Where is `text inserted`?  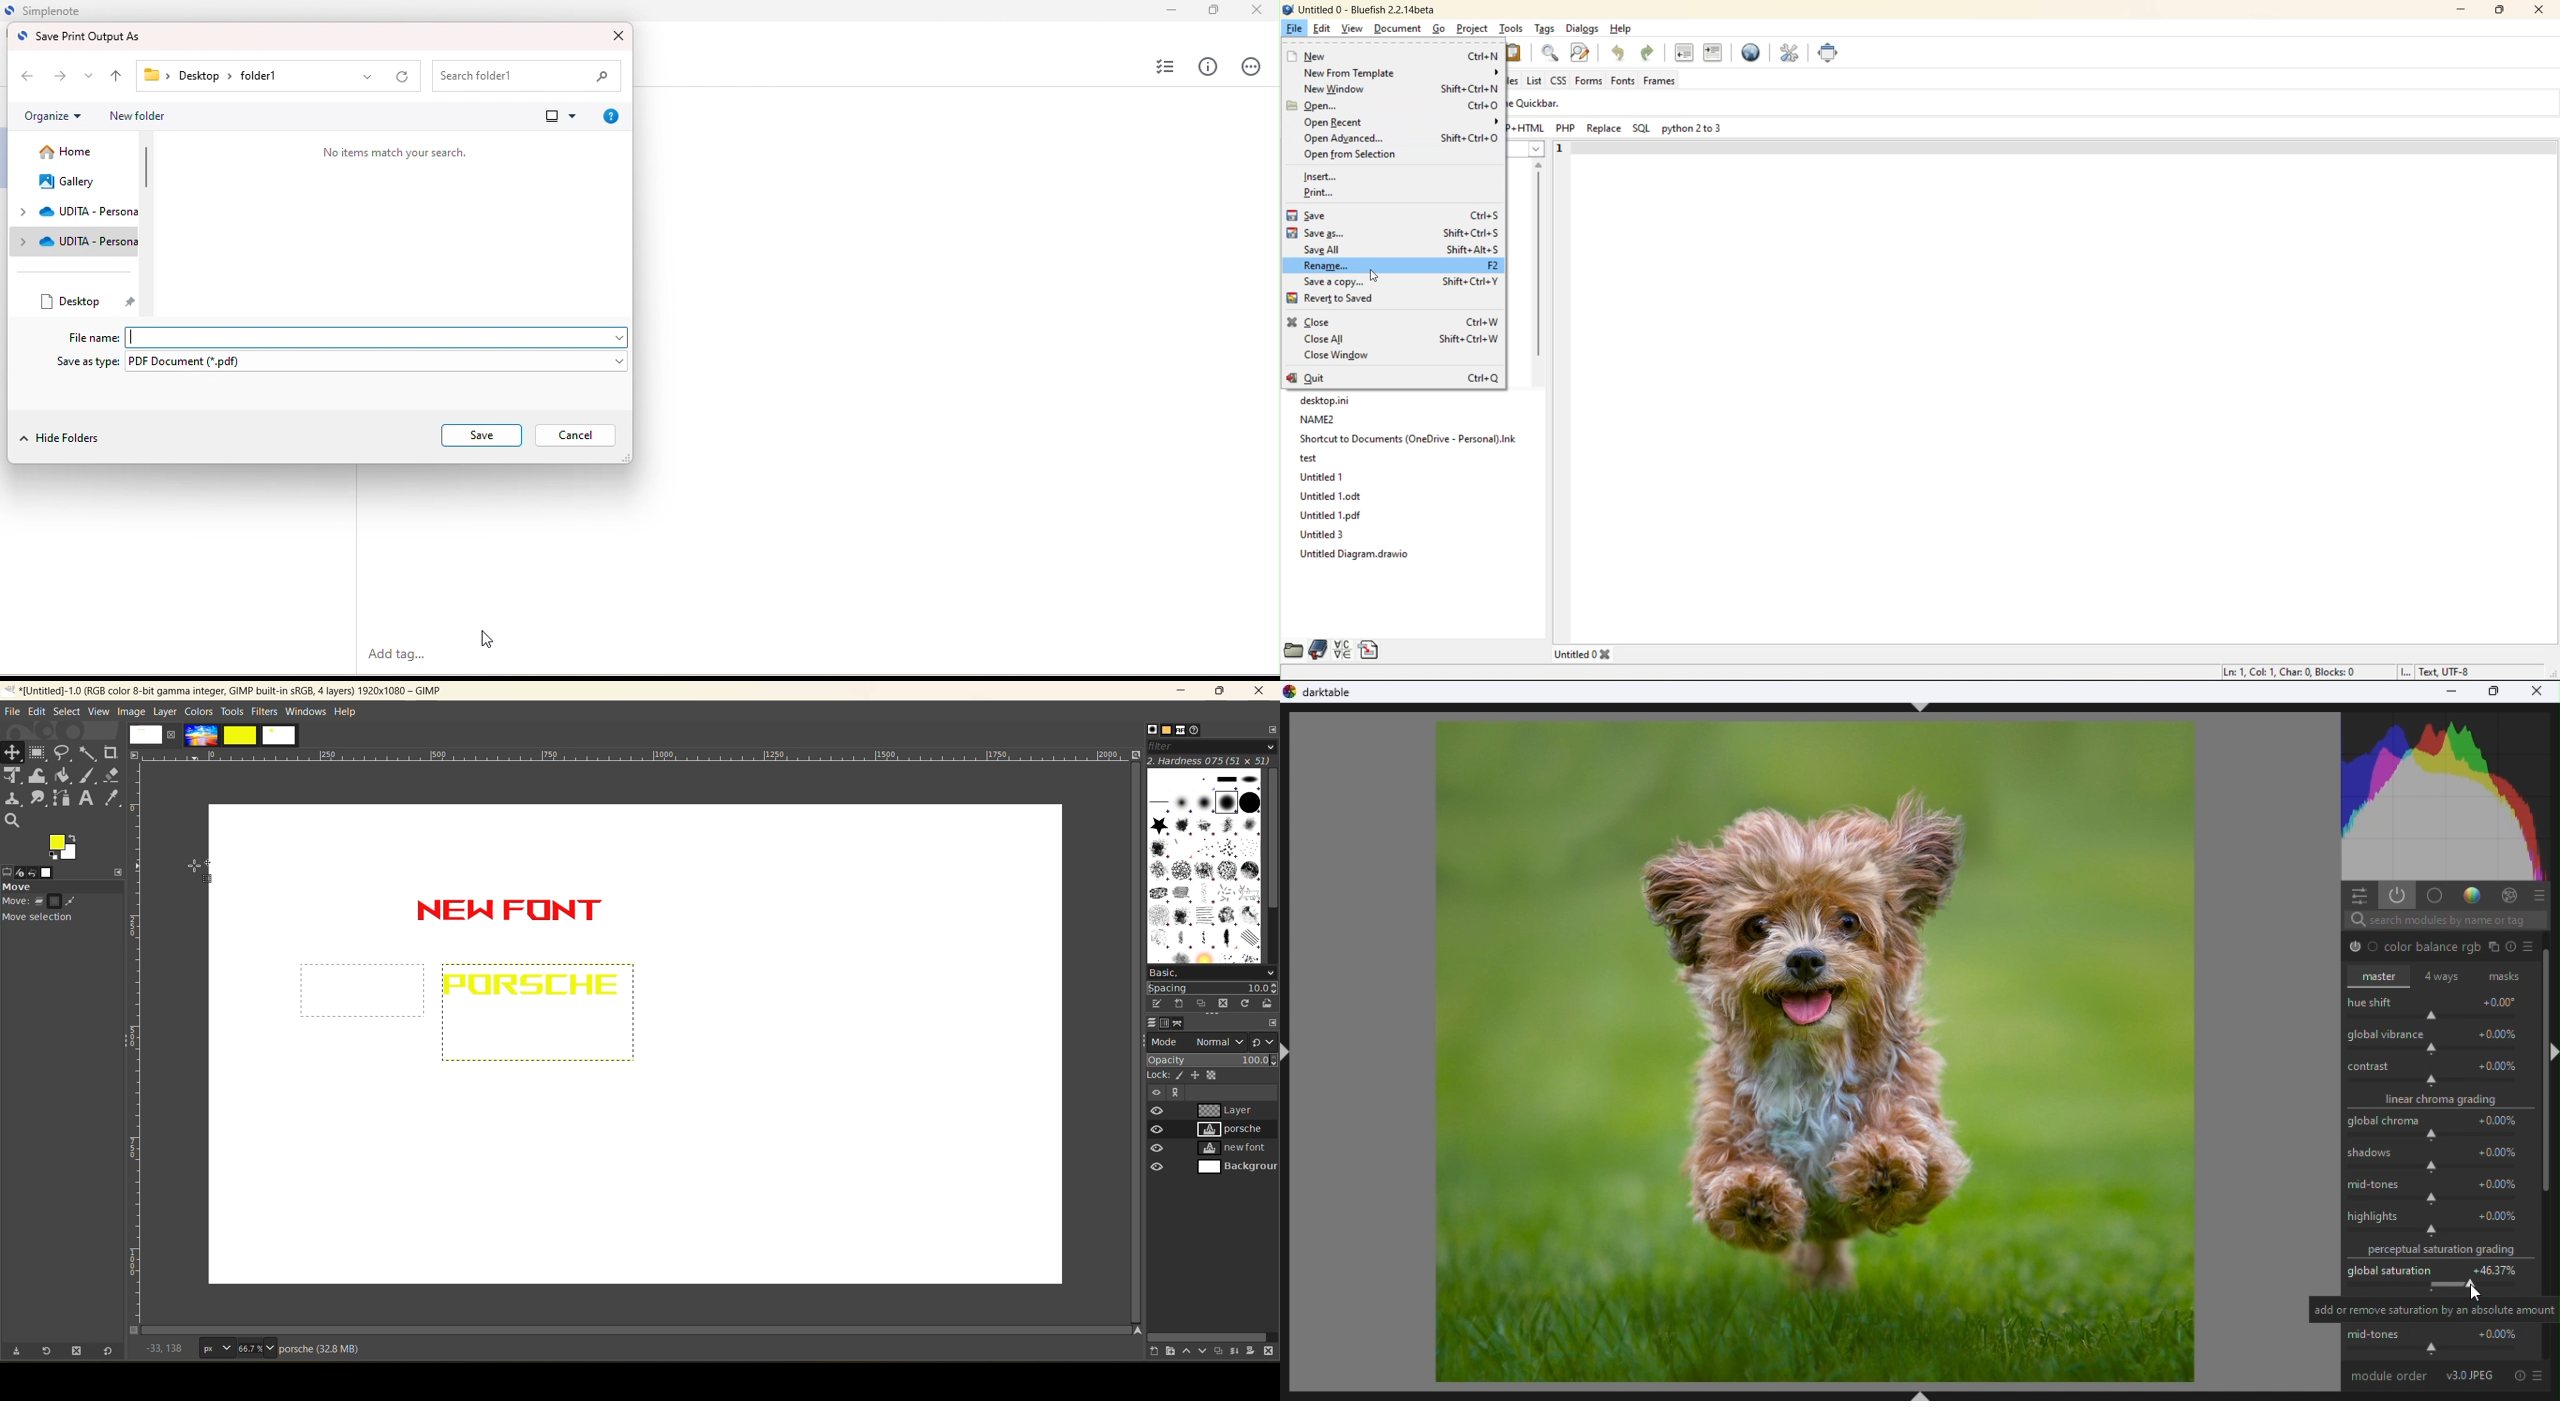
text inserted is located at coordinates (527, 916).